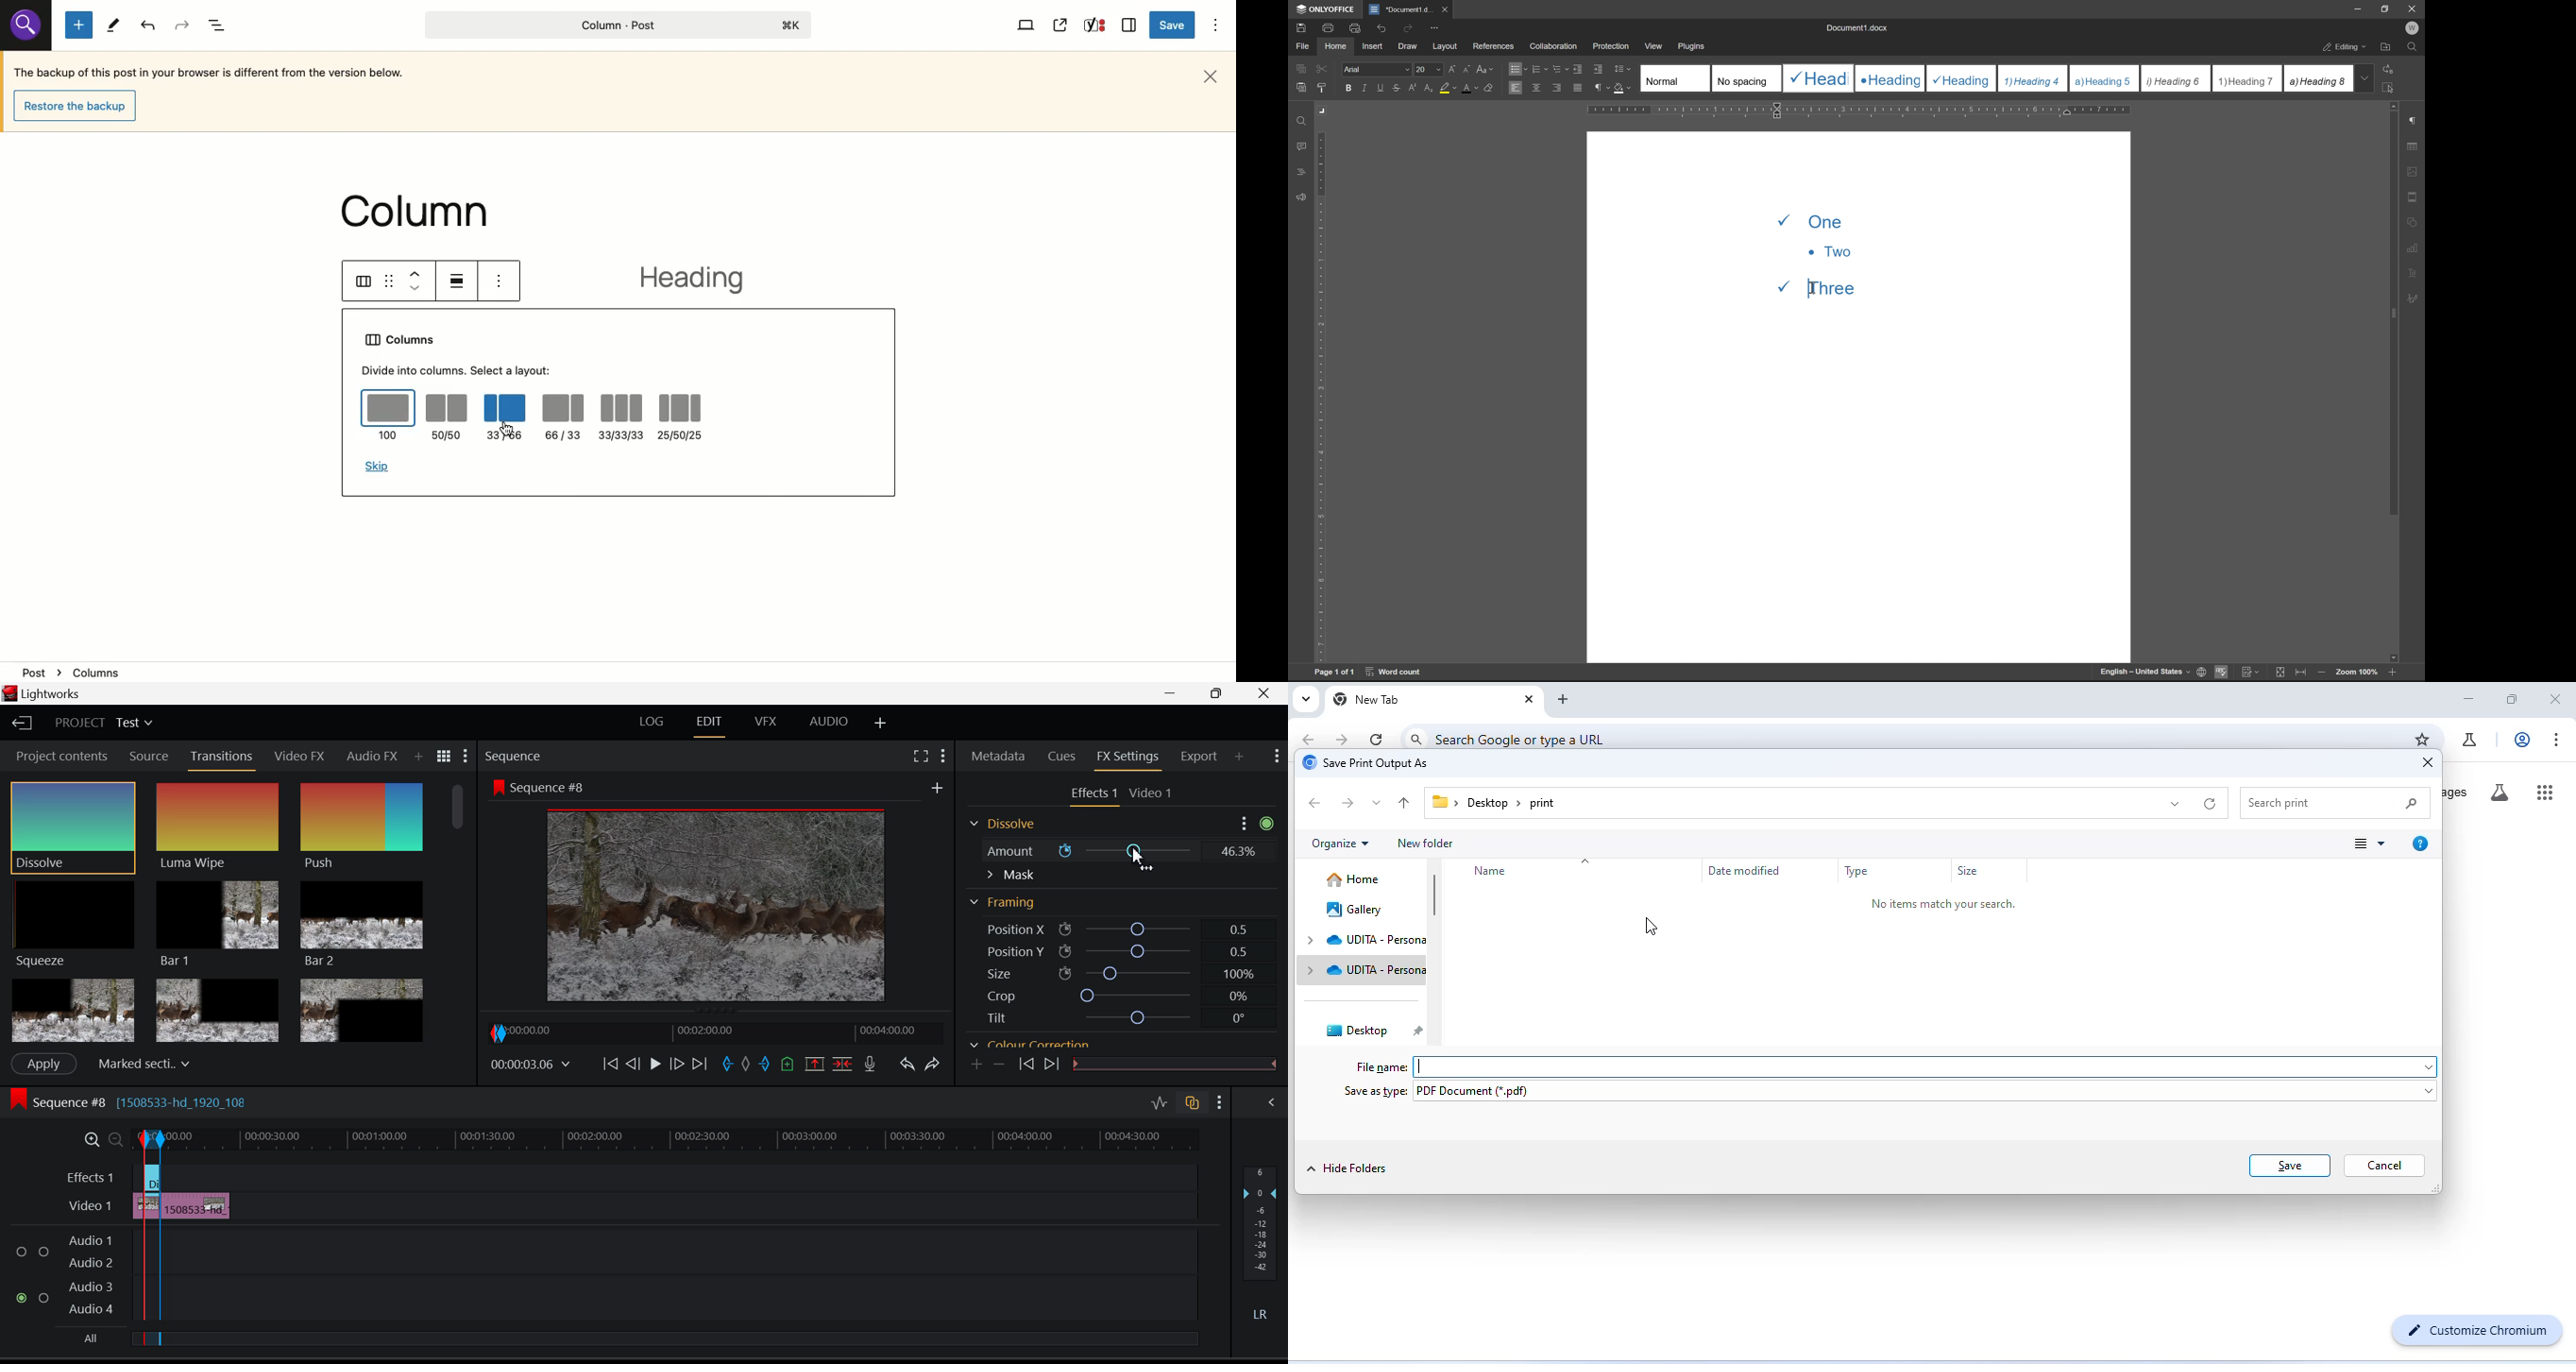 The width and height of the screenshot is (2576, 1372). What do you see at coordinates (1432, 895) in the screenshot?
I see `vertical scroll bar` at bounding box center [1432, 895].